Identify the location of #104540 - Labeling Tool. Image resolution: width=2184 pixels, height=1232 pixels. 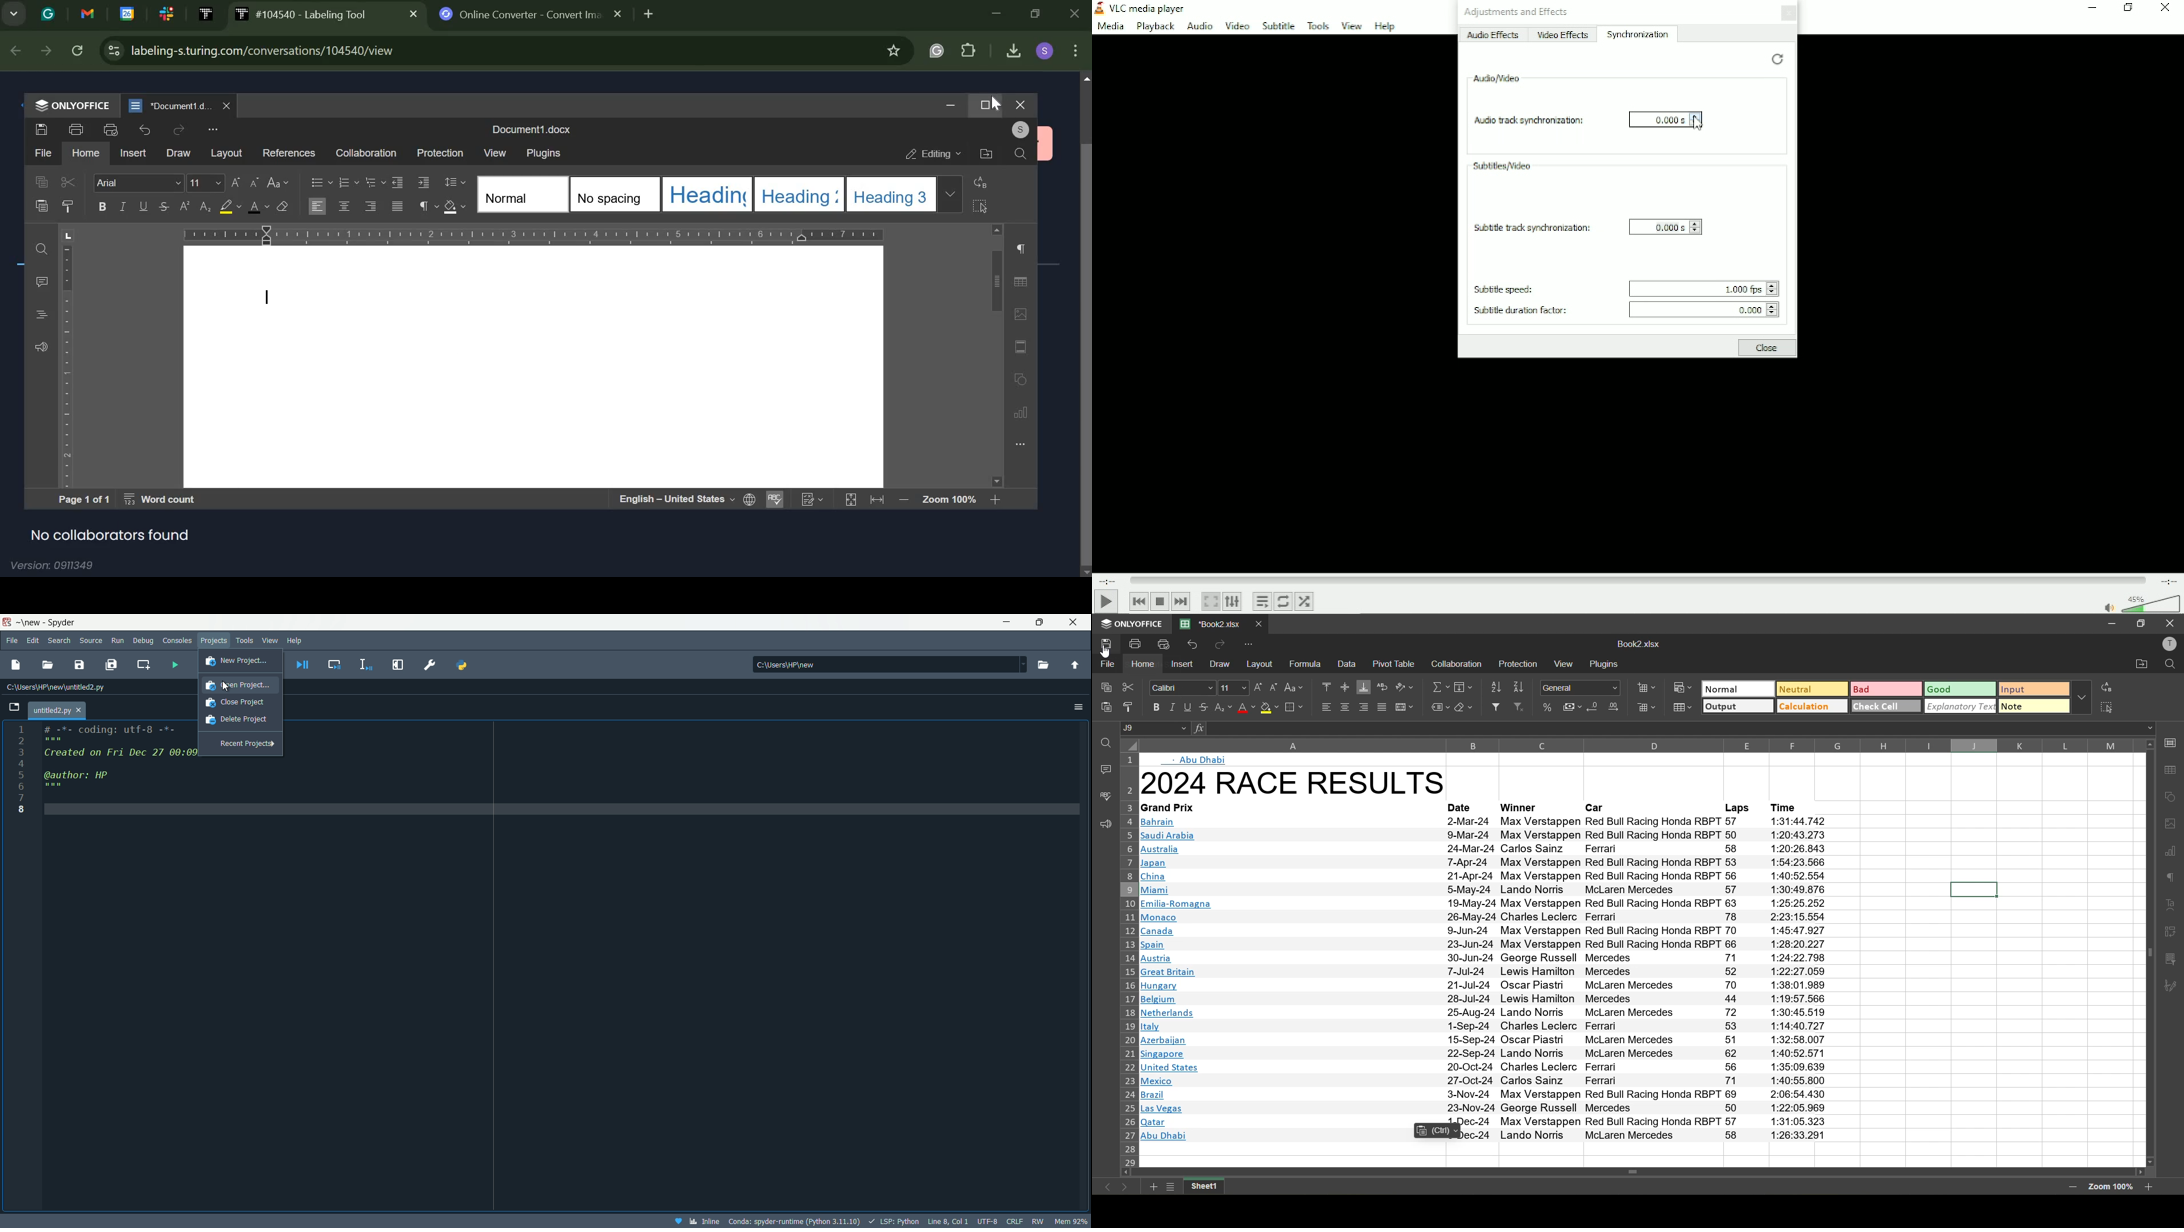
(324, 14).